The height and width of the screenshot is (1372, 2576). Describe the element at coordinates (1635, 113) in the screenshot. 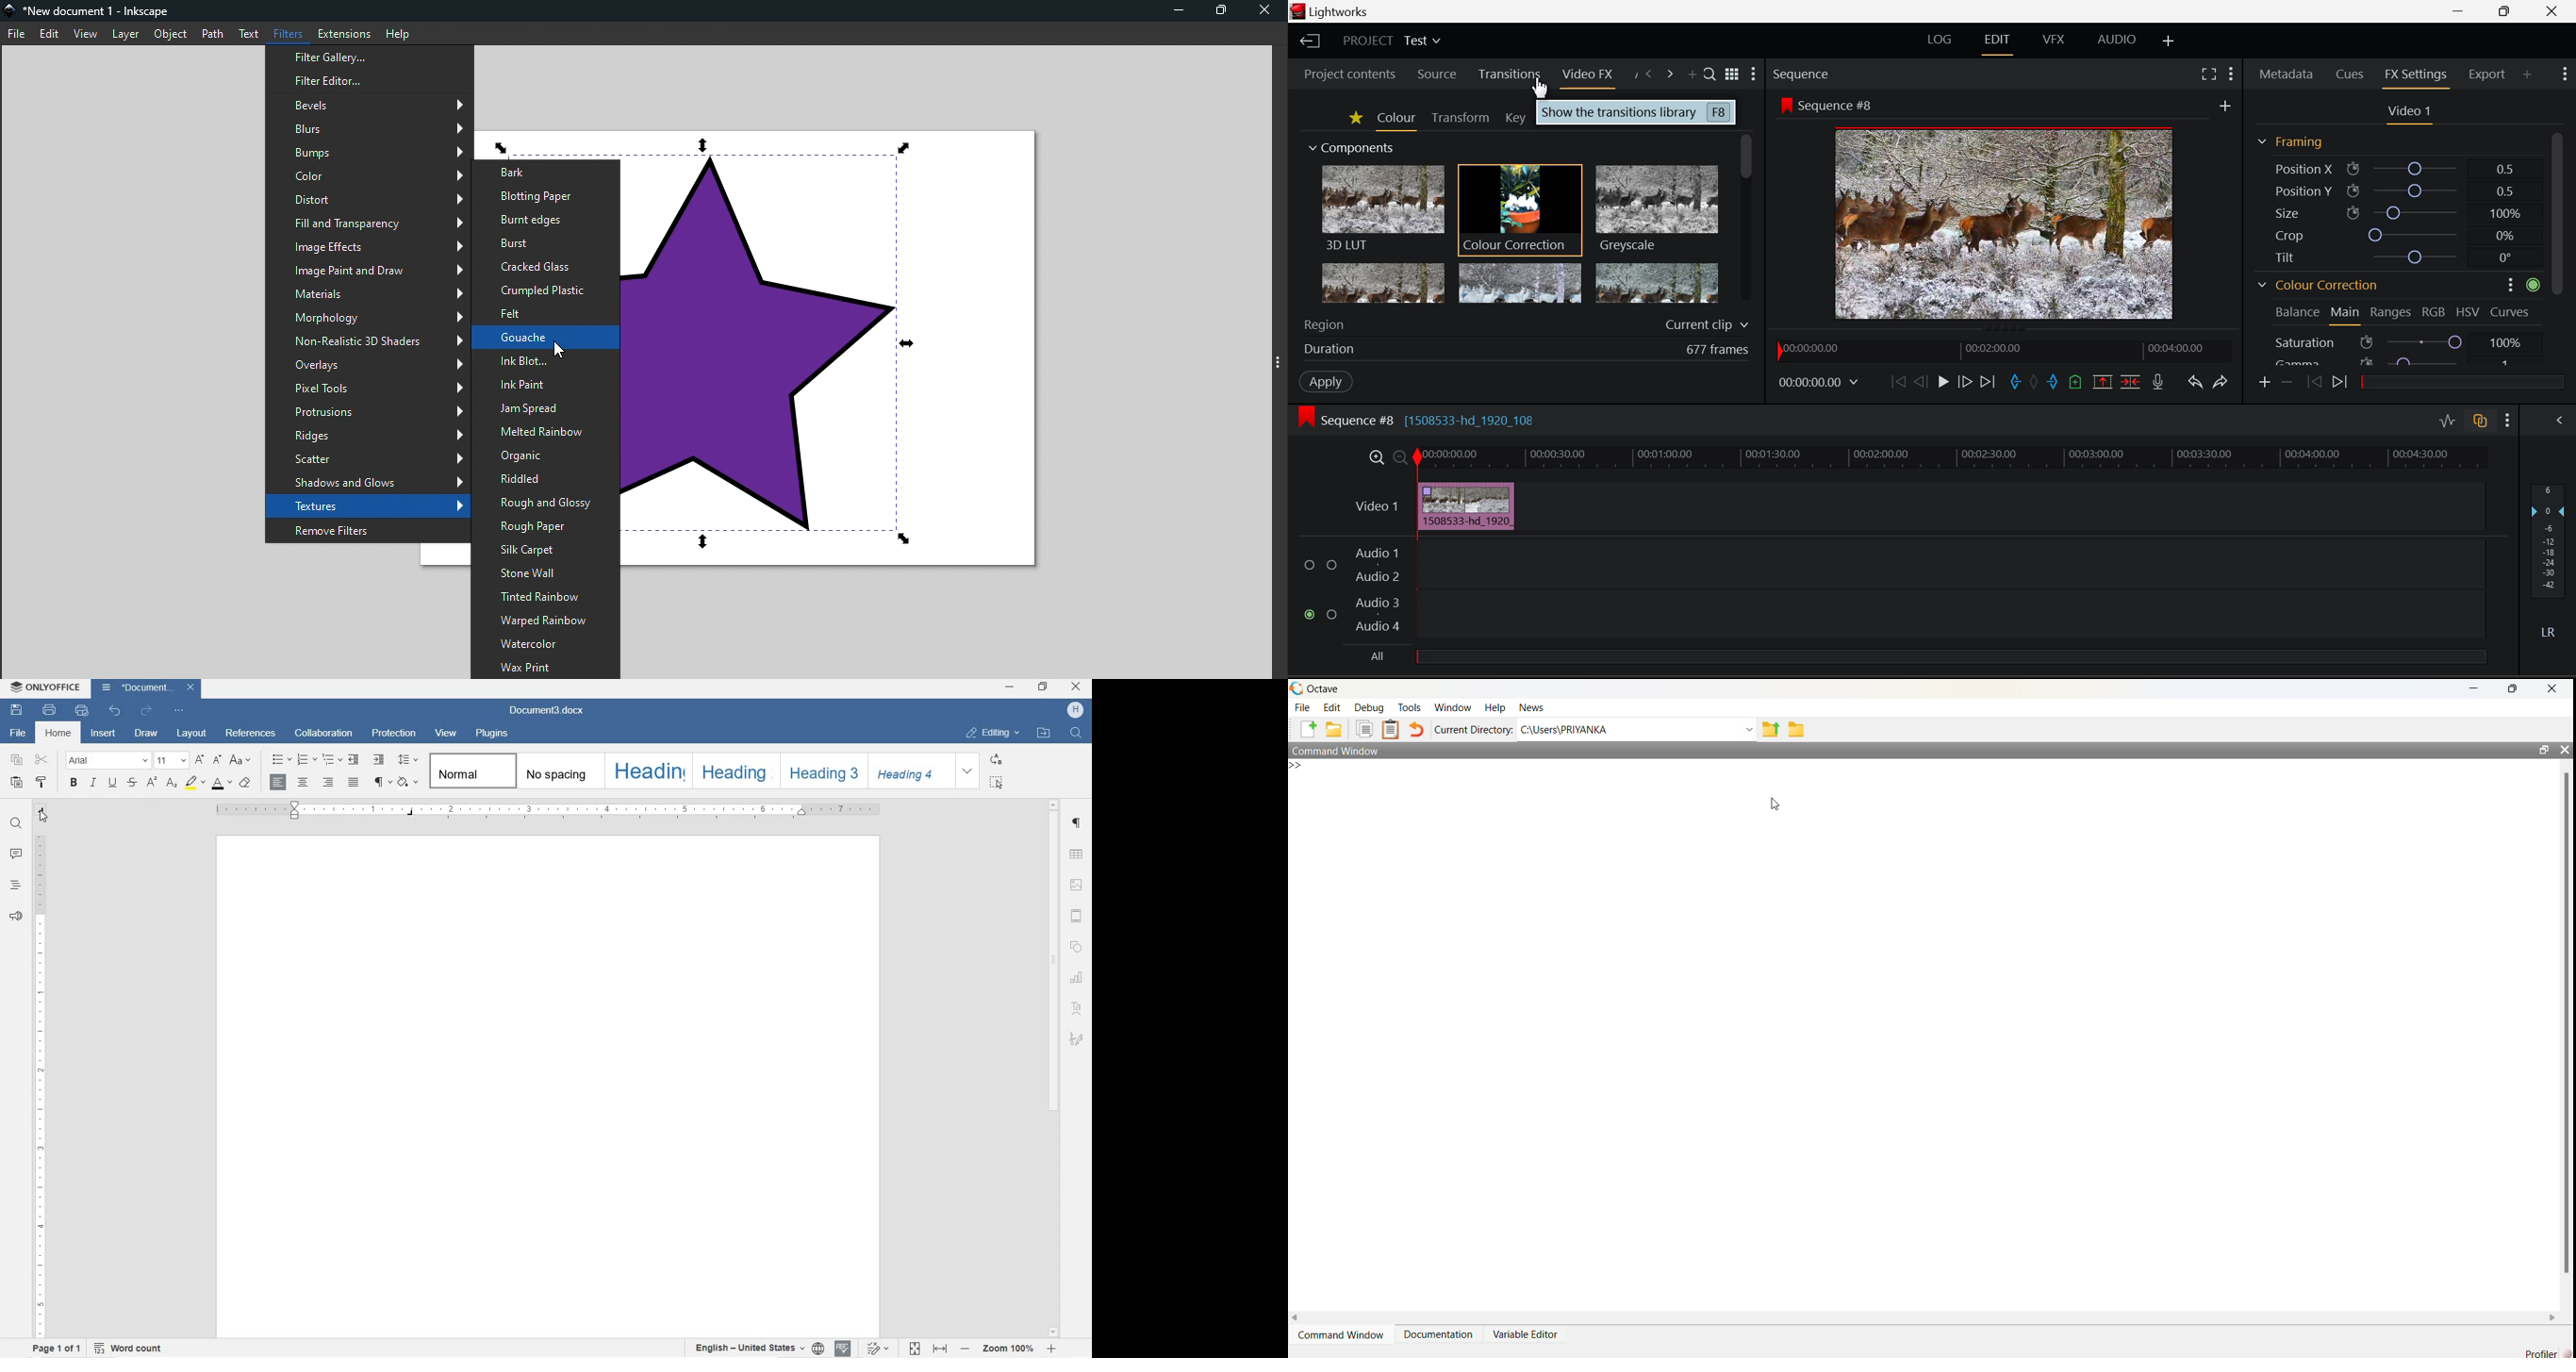

I see `| Show the transitions library | F8` at that location.